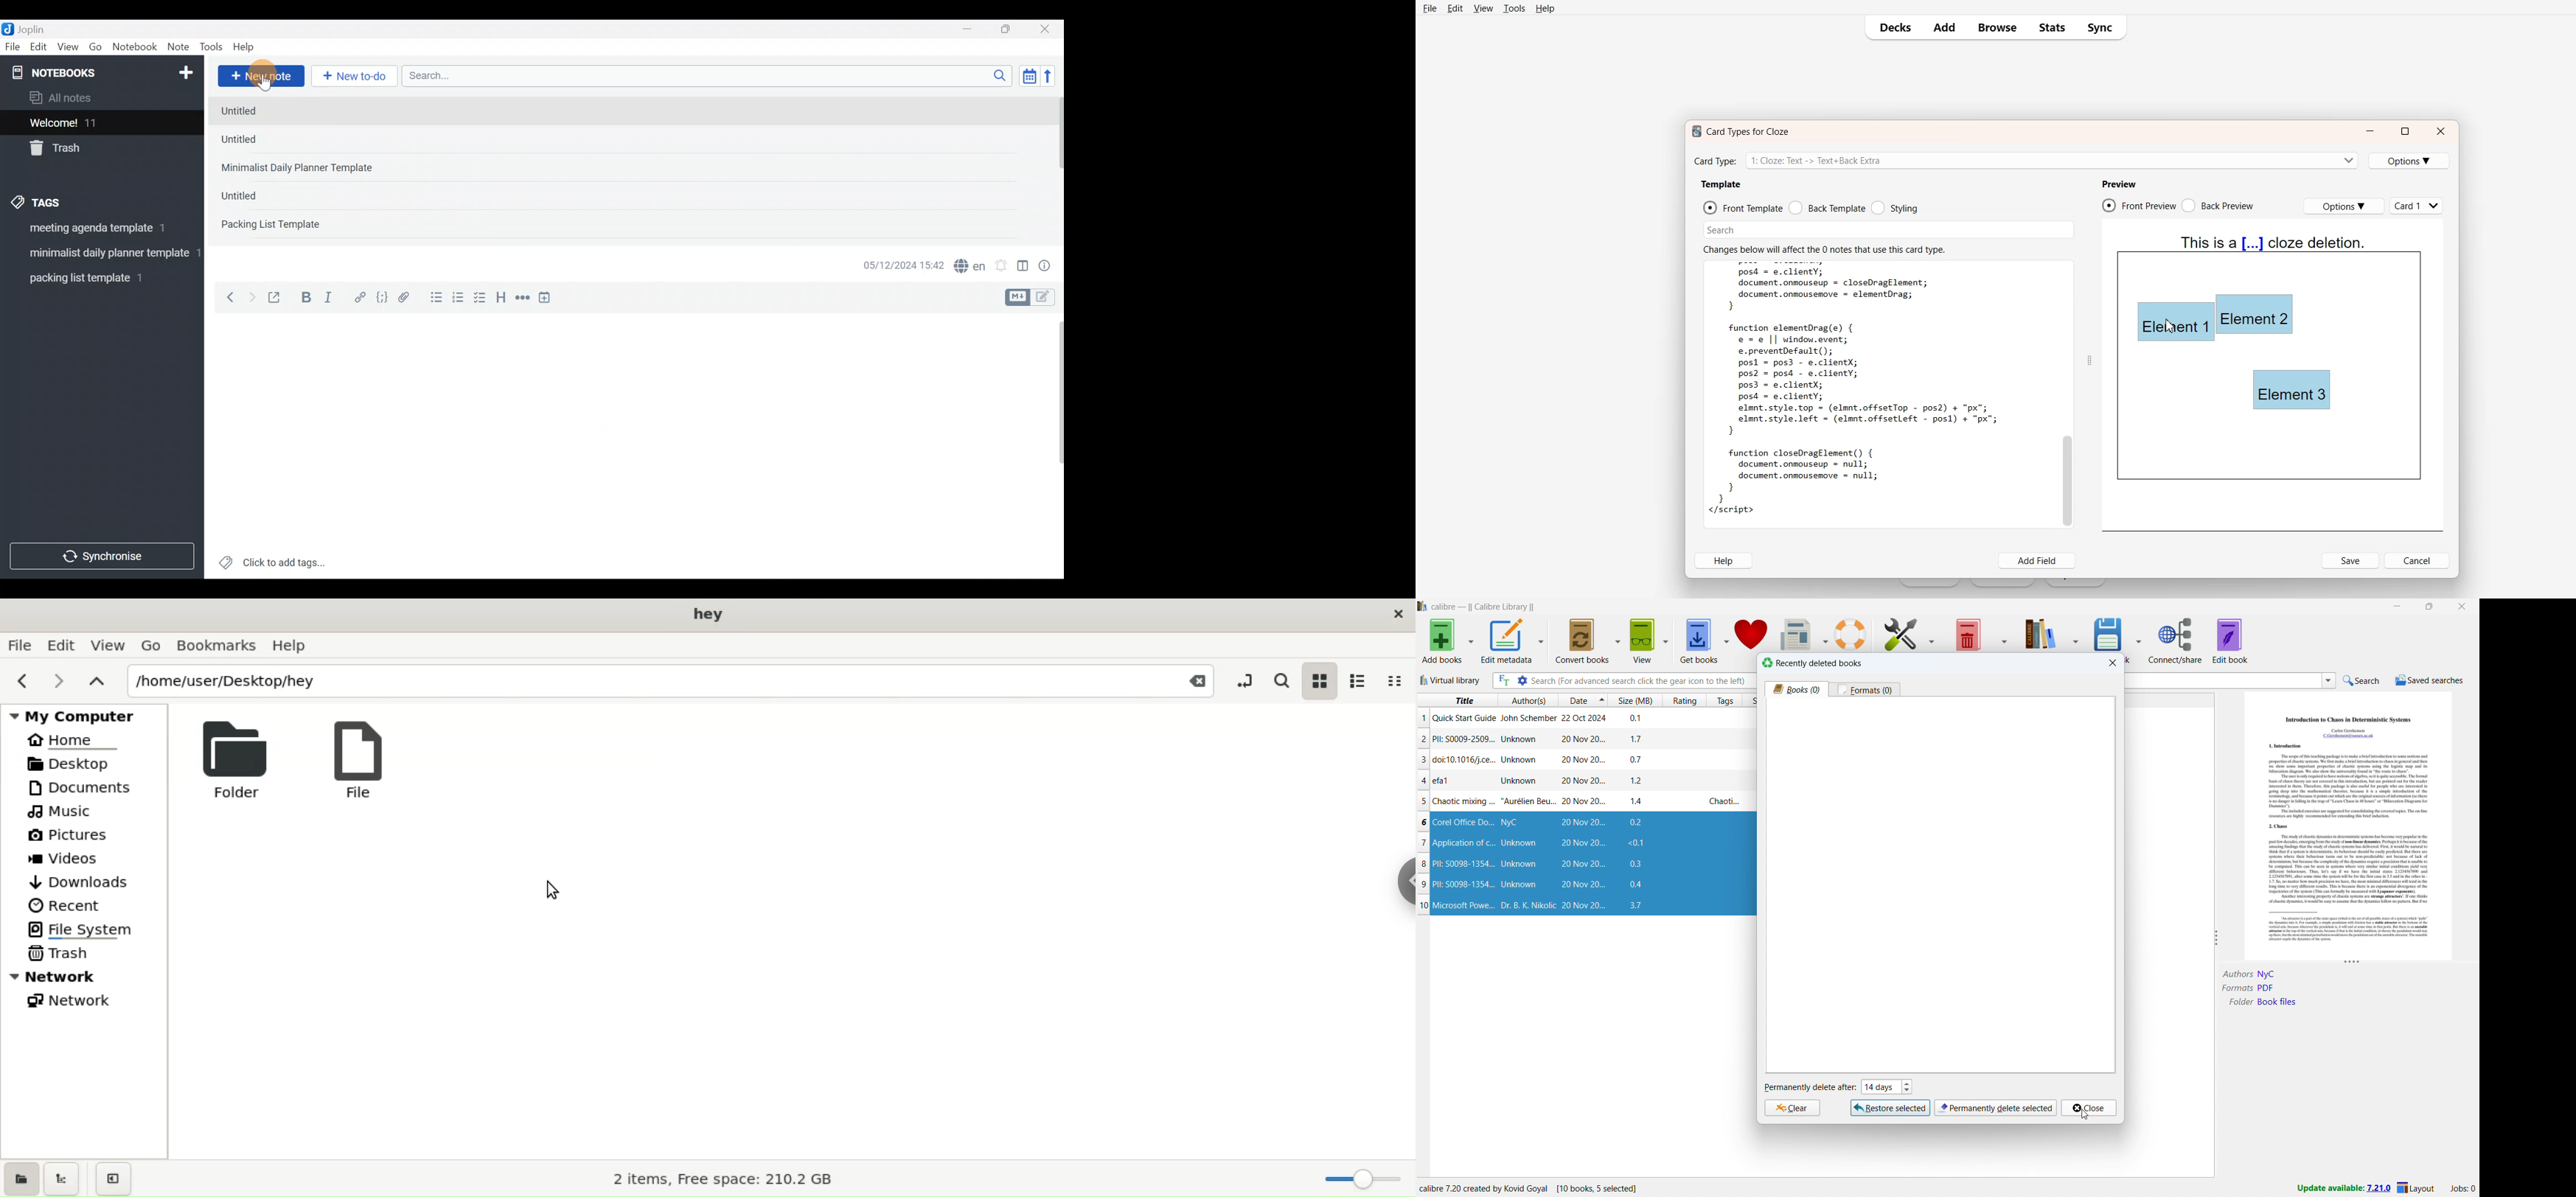 The height and width of the screenshot is (1204, 2576). I want to click on Add Field, so click(2038, 561).